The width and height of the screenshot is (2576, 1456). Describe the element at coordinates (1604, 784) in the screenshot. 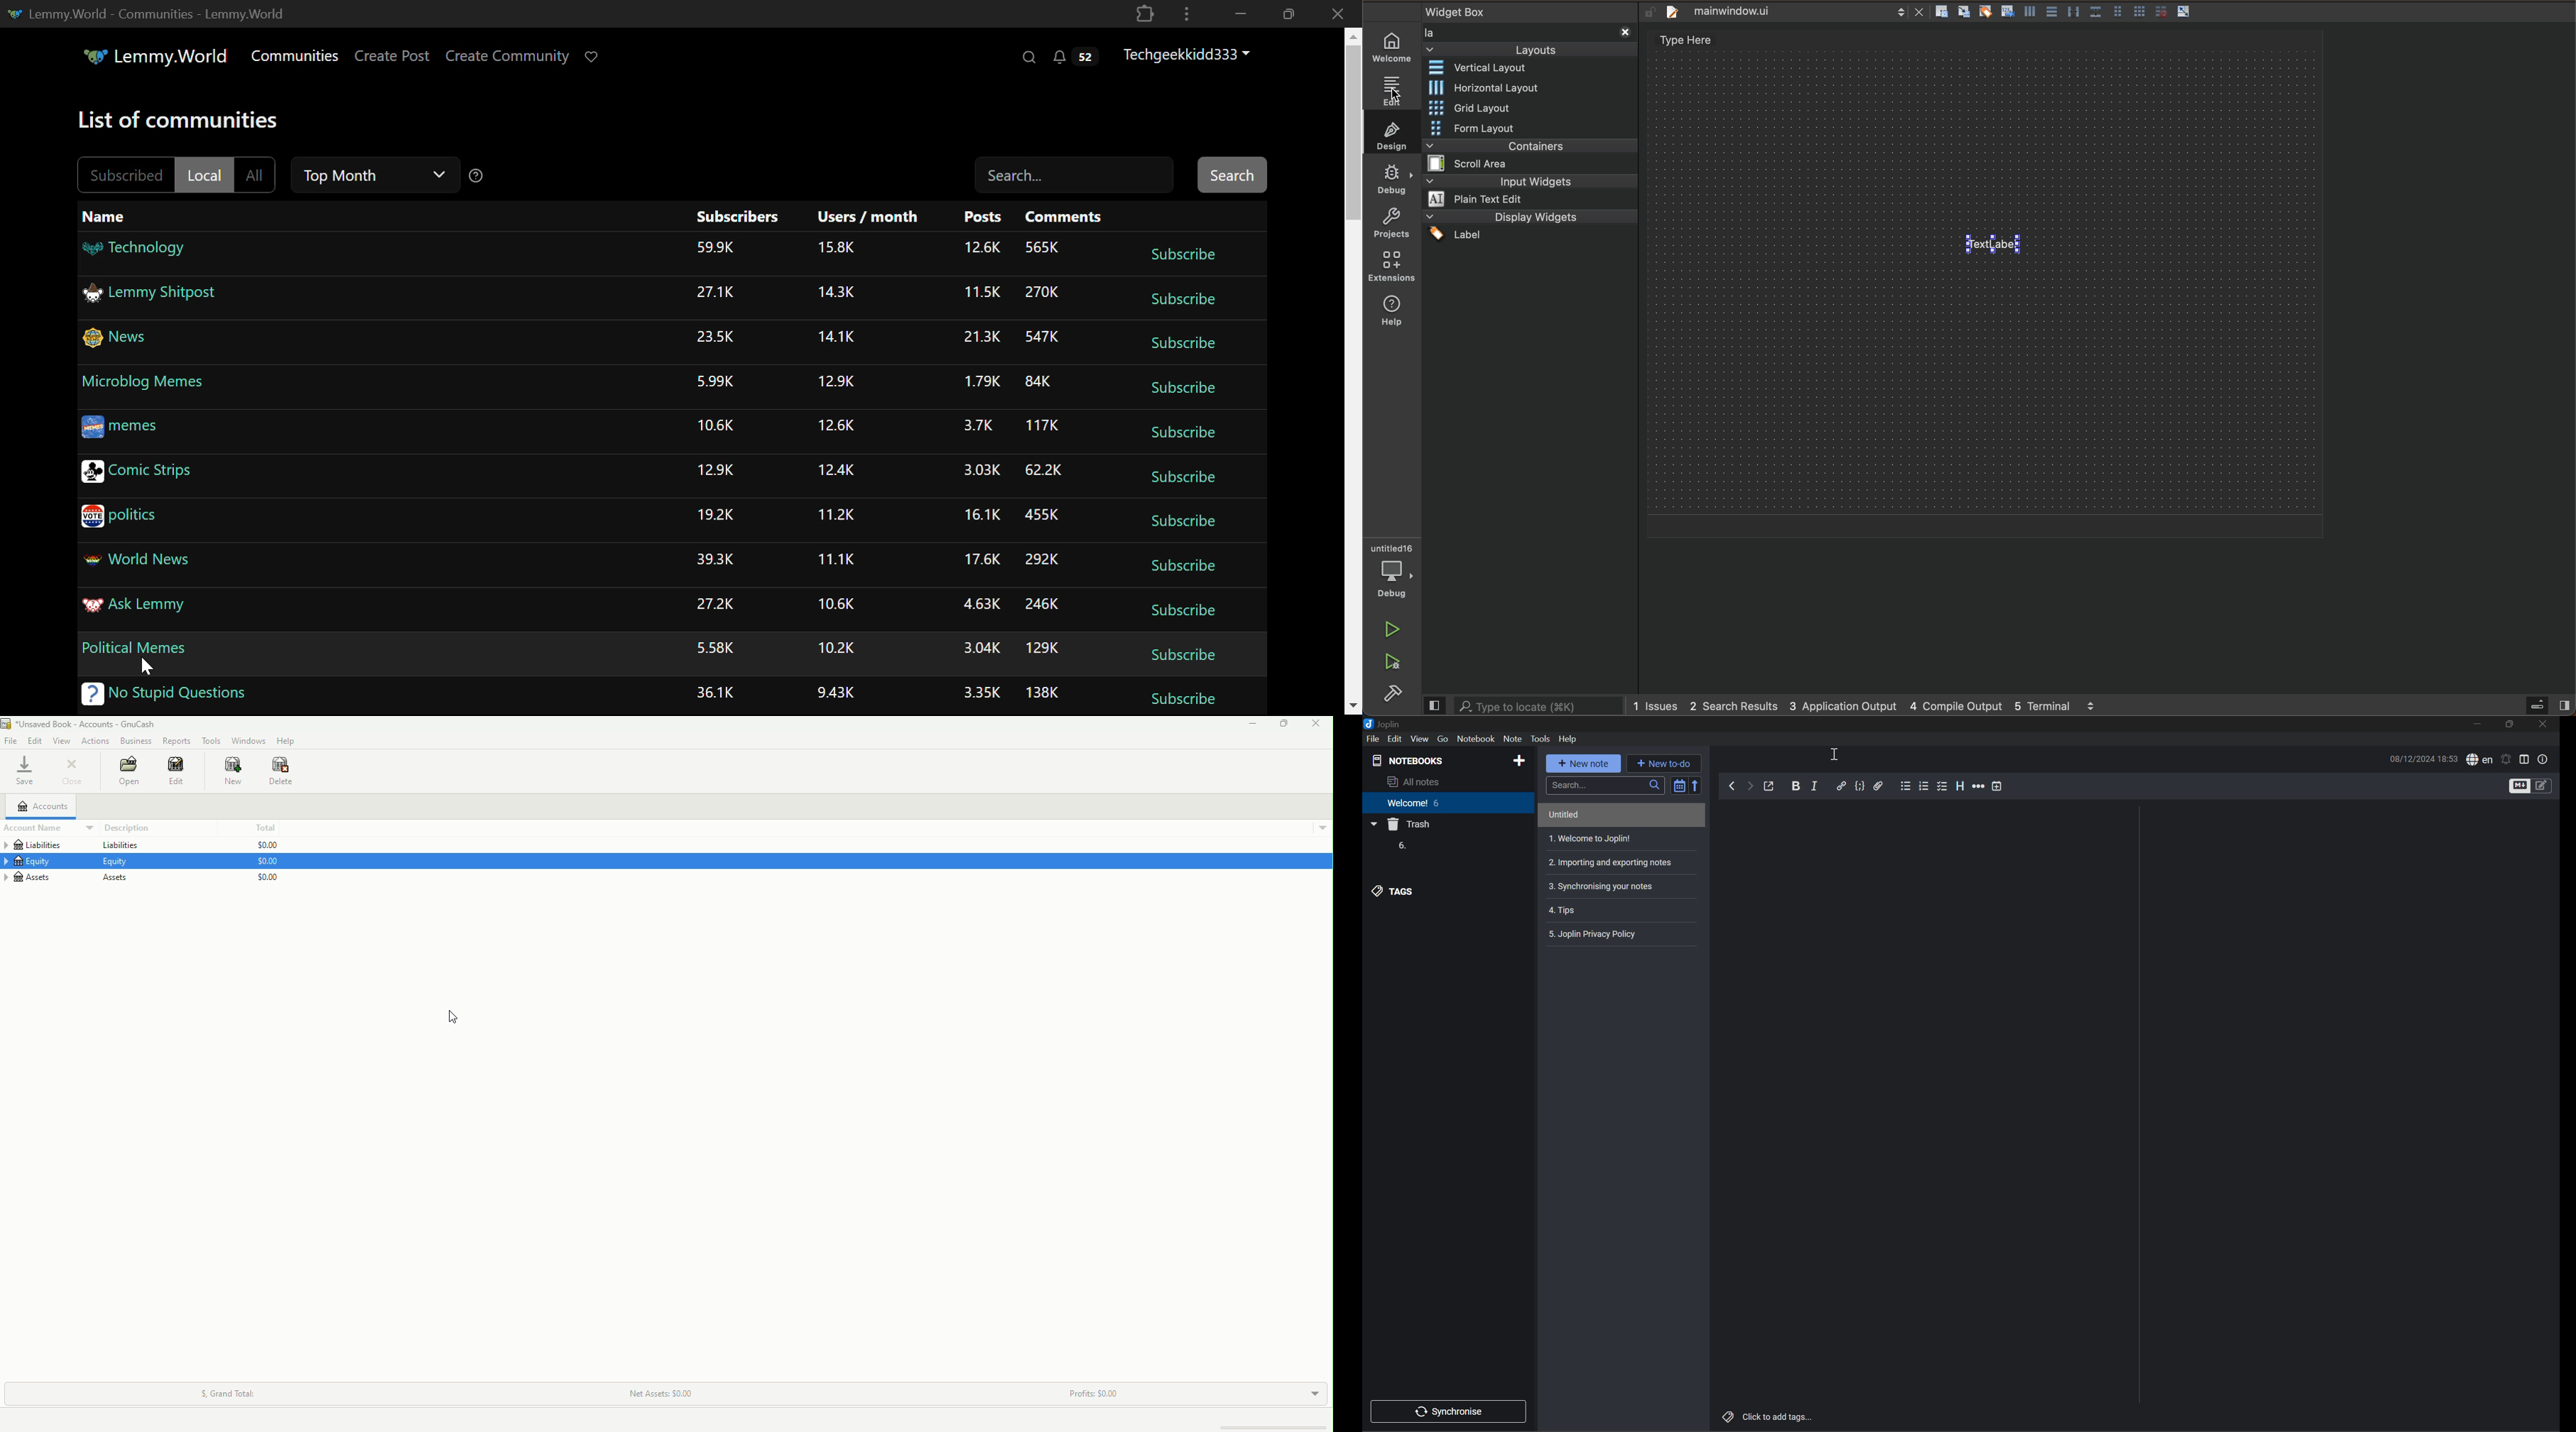

I see `Search` at that location.